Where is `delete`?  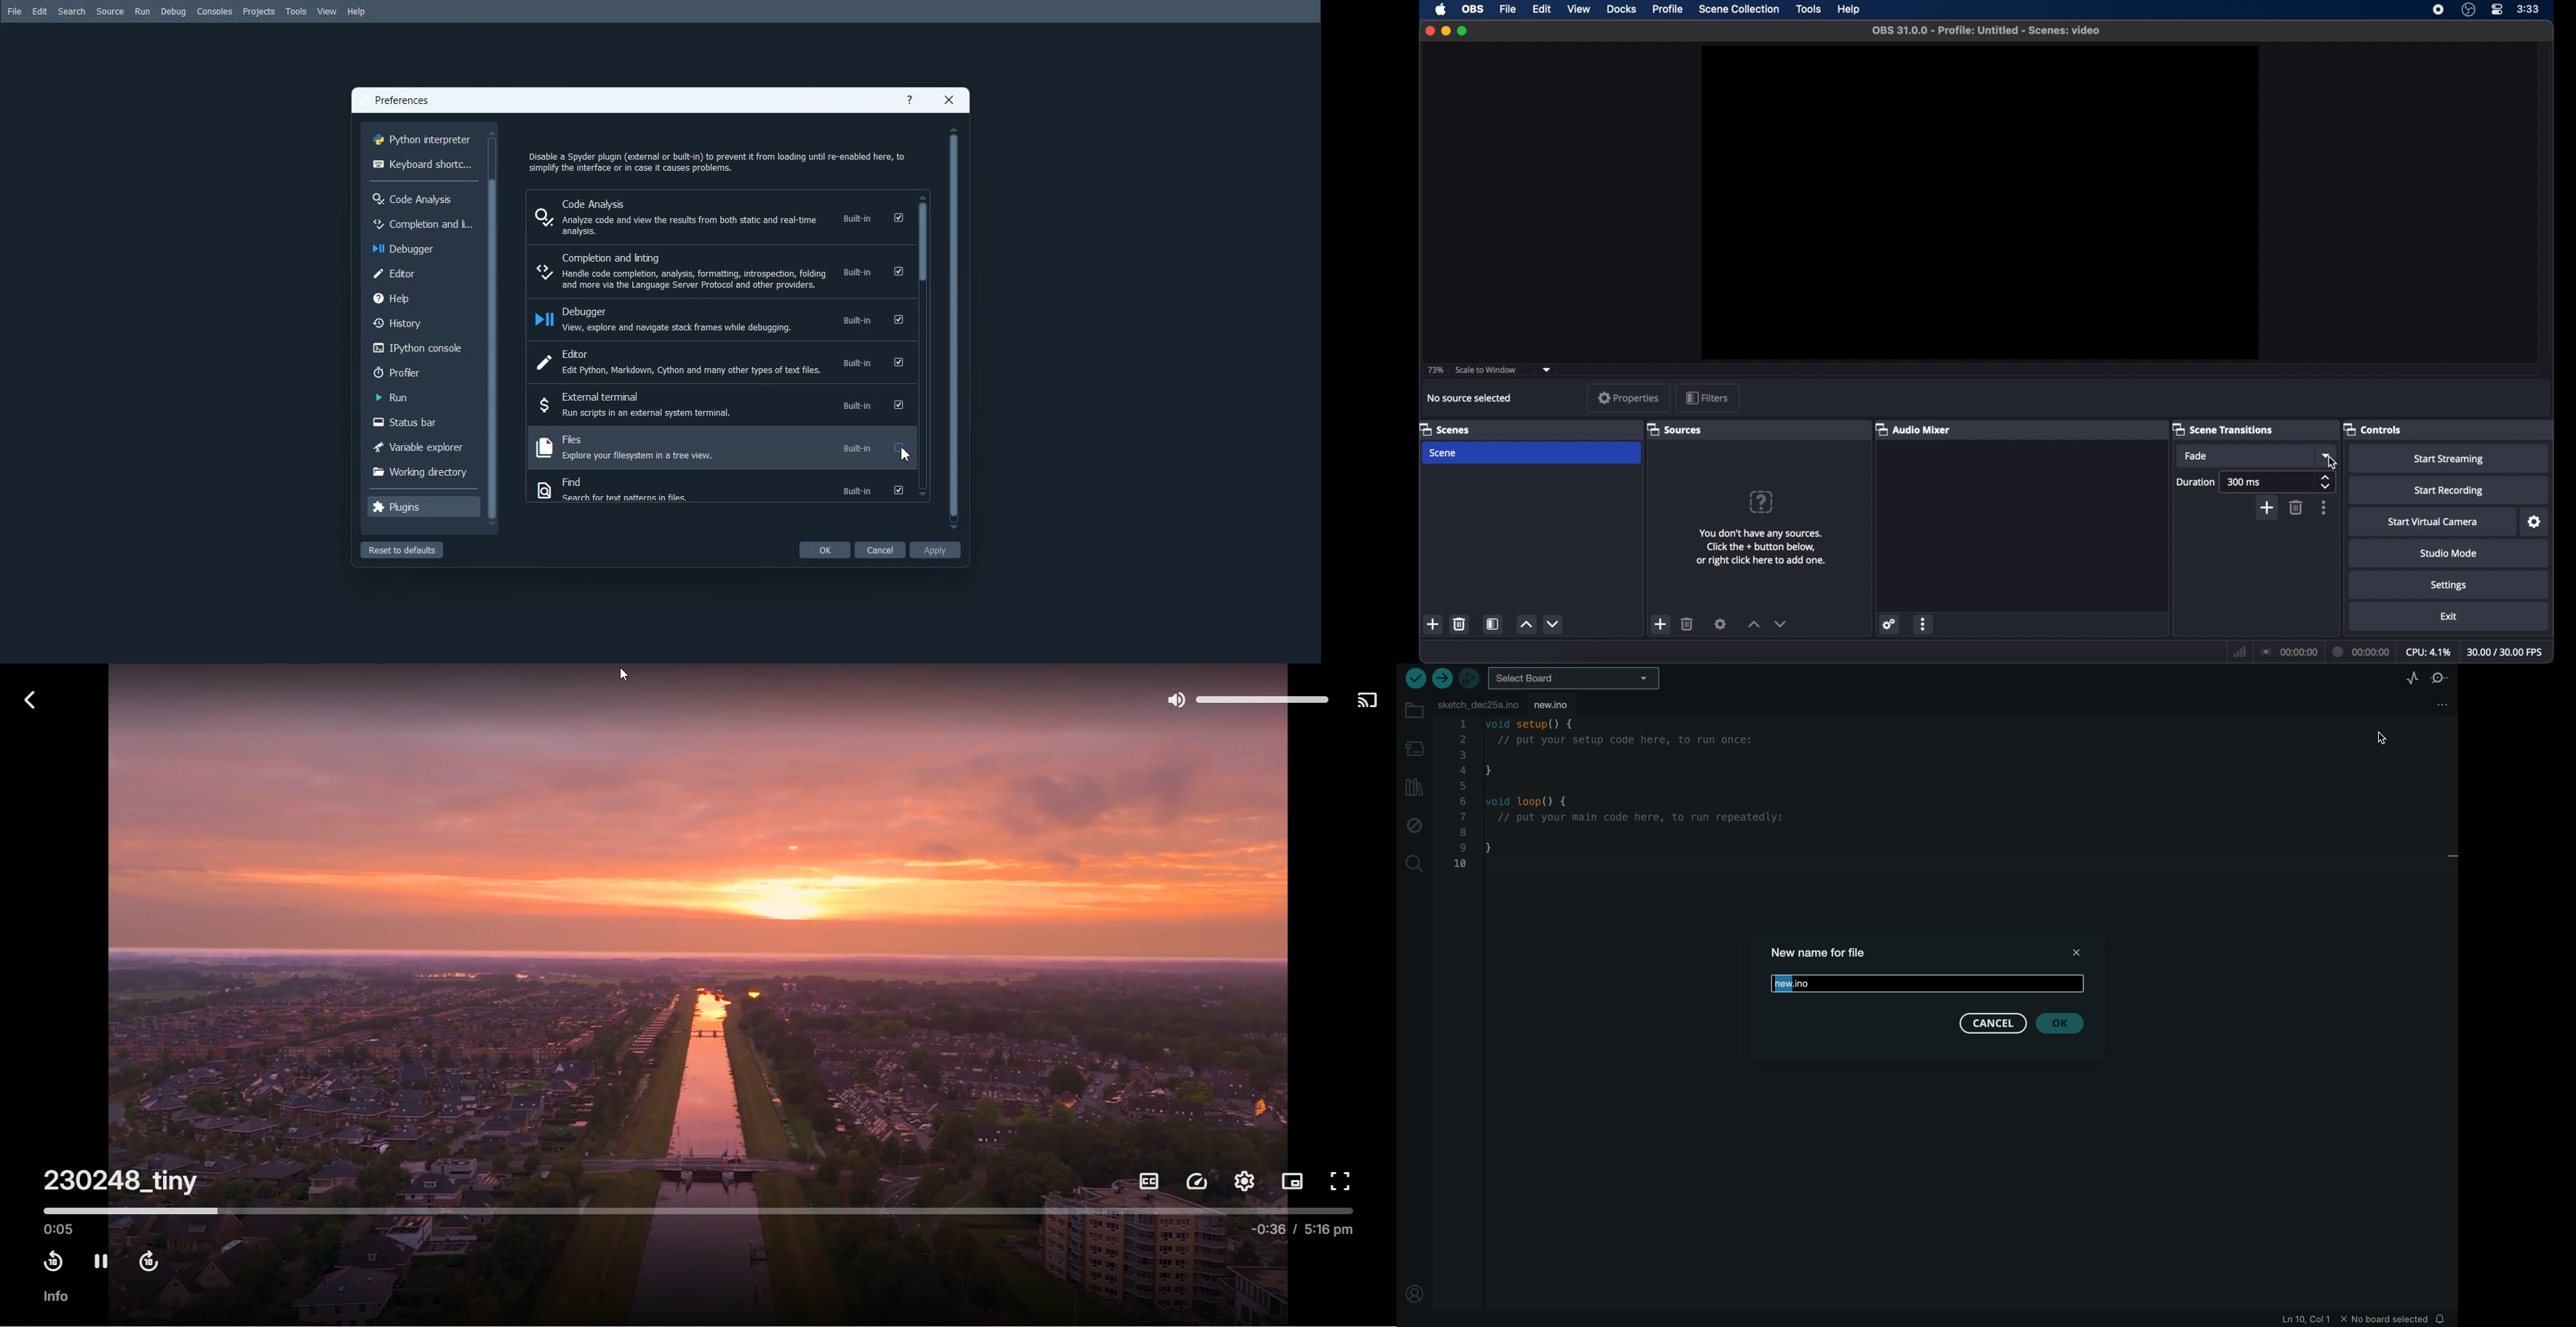 delete is located at coordinates (2296, 507).